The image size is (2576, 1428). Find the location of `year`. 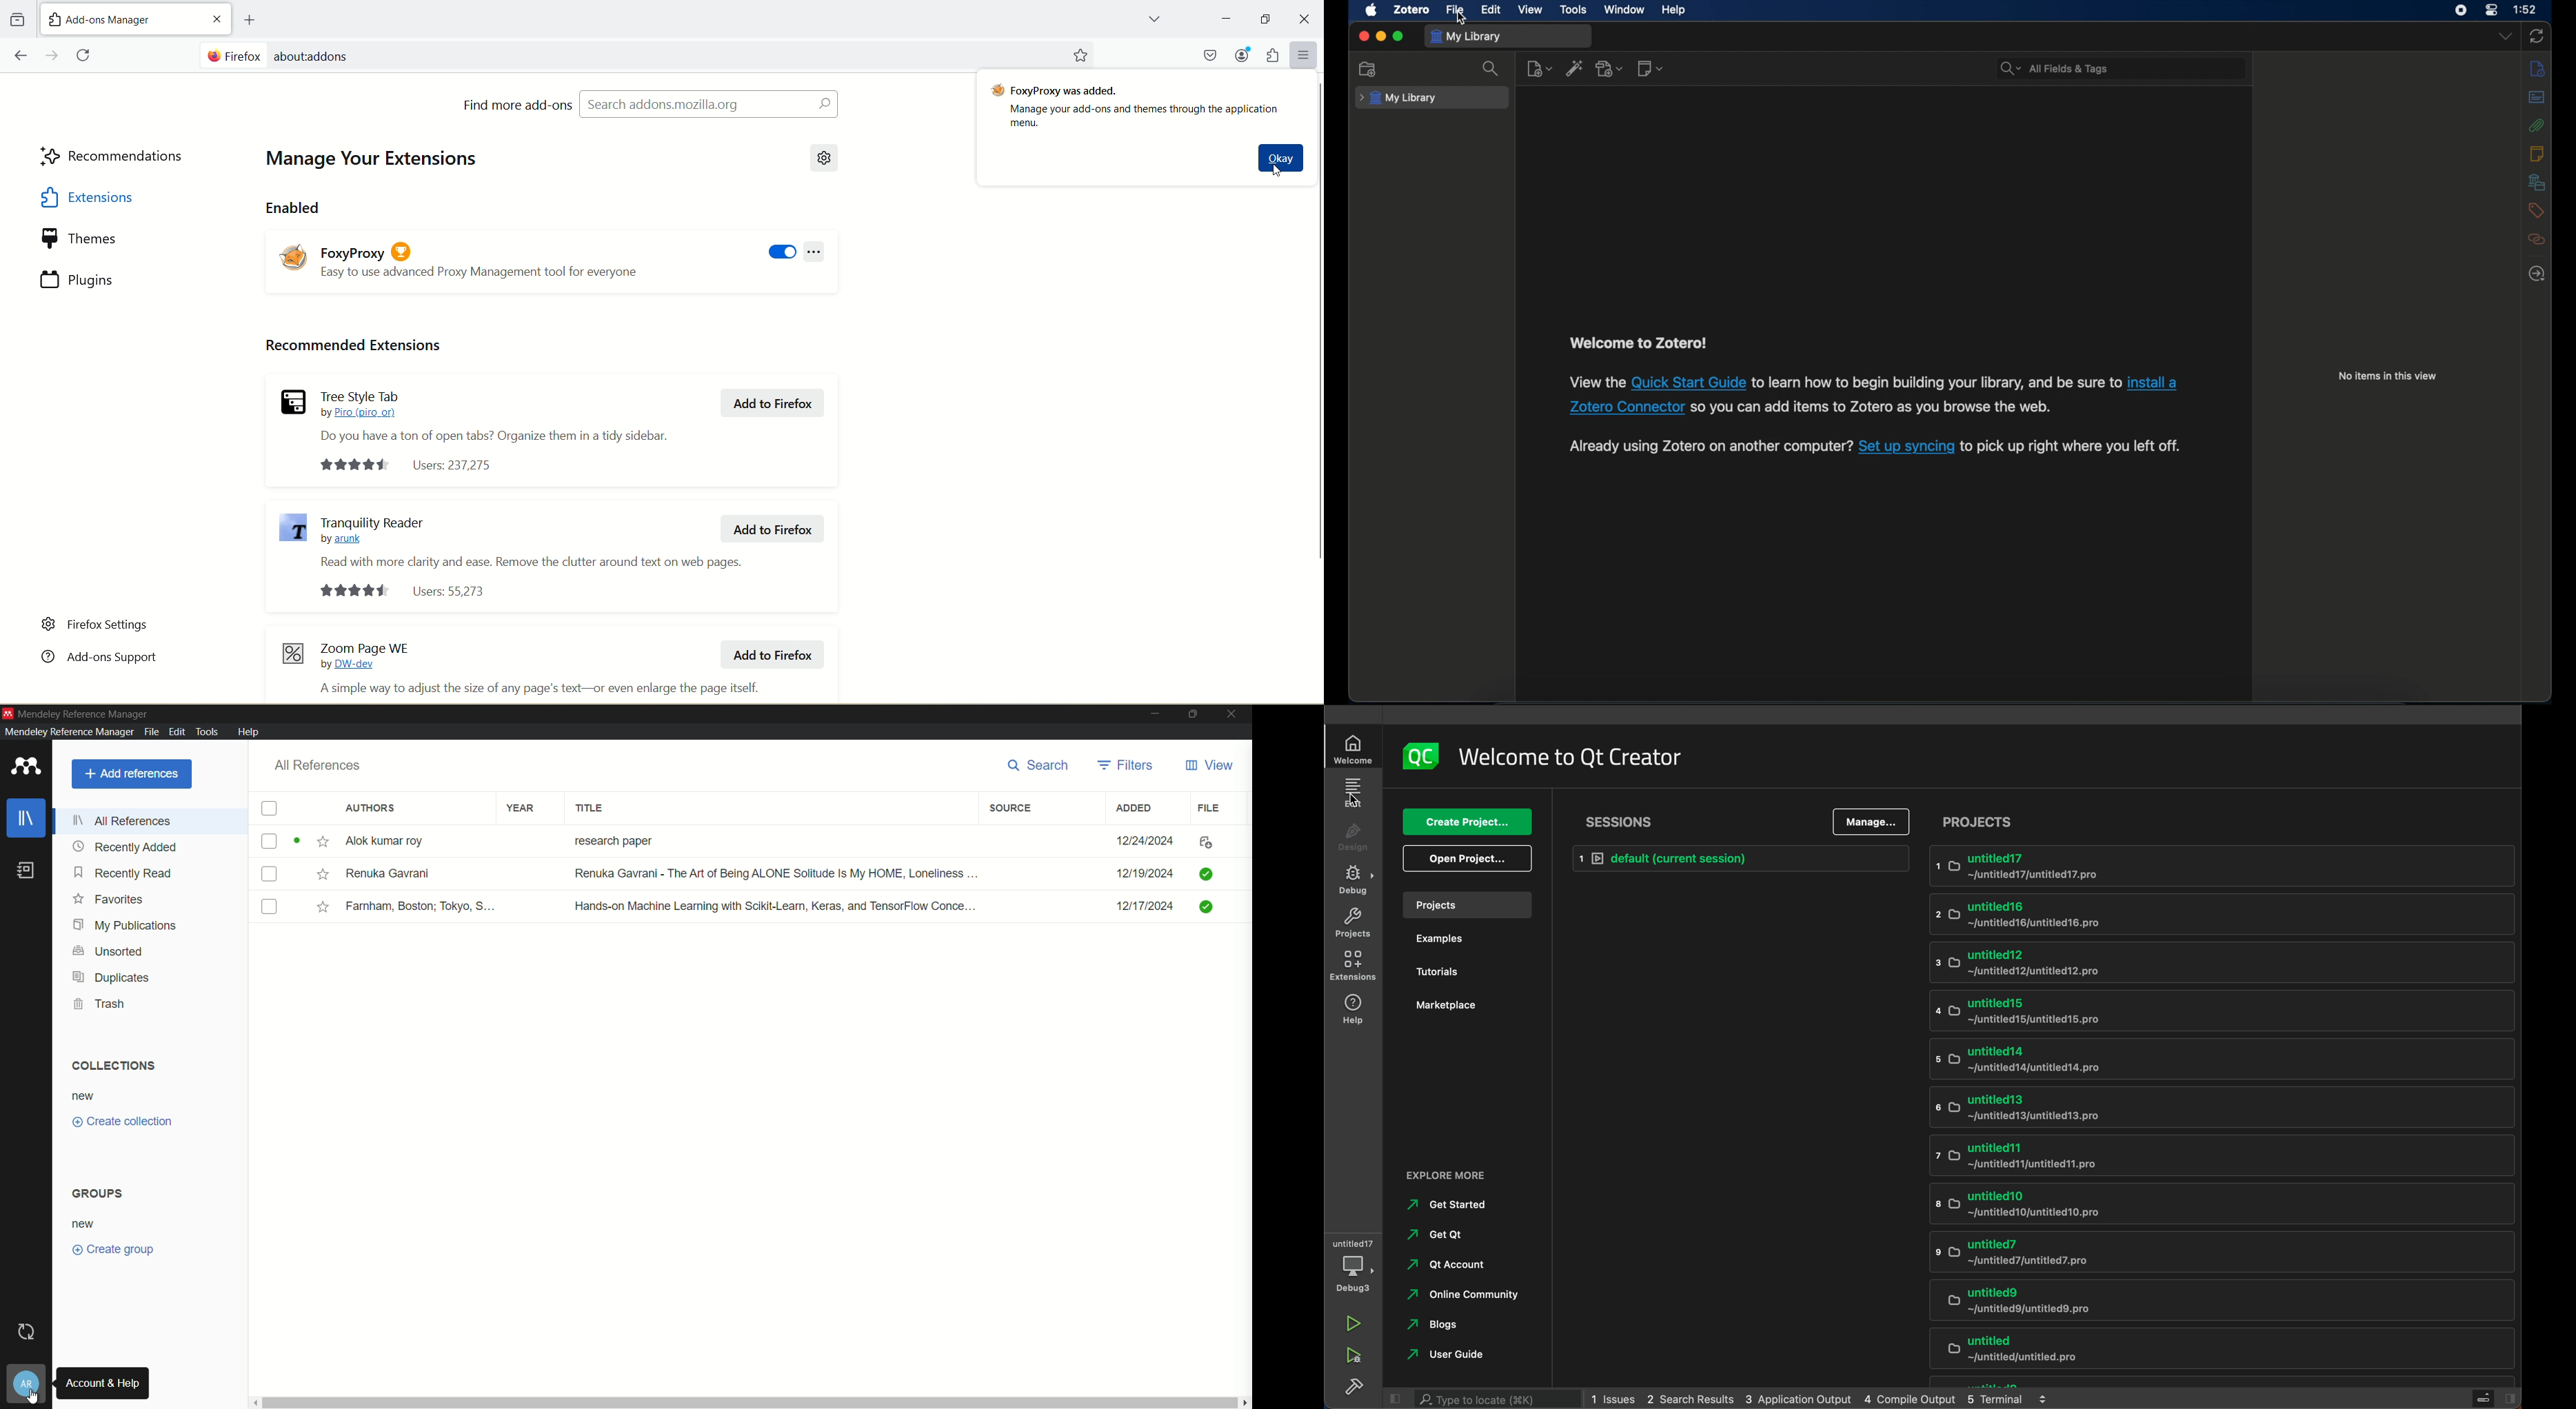

year is located at coordinates (523, 808).